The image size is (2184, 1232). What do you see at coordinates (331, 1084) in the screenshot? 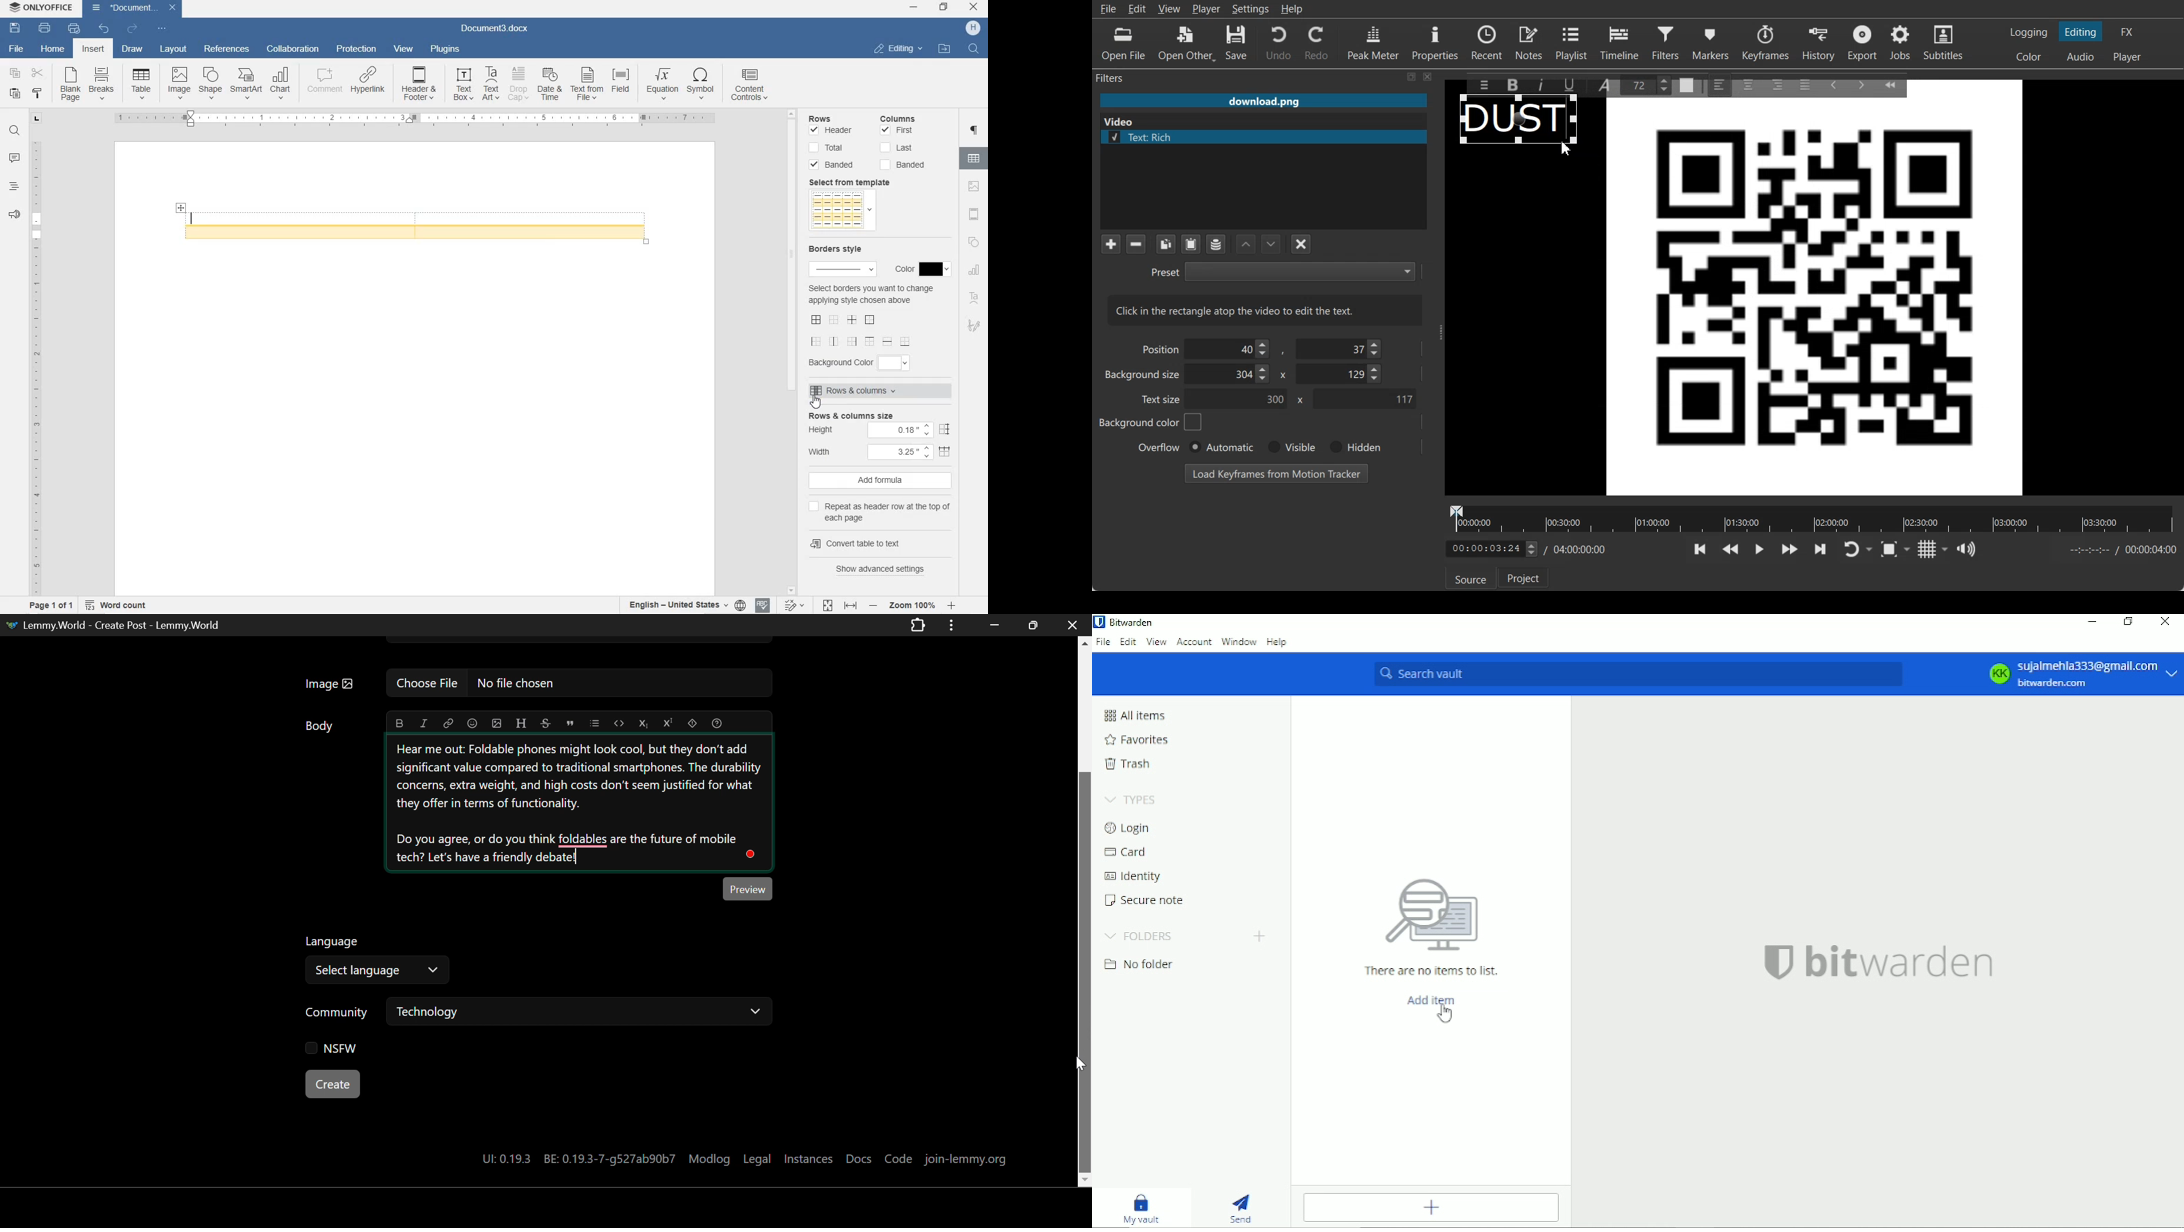
I see `Create Button` at bounding box center [331, 1084].